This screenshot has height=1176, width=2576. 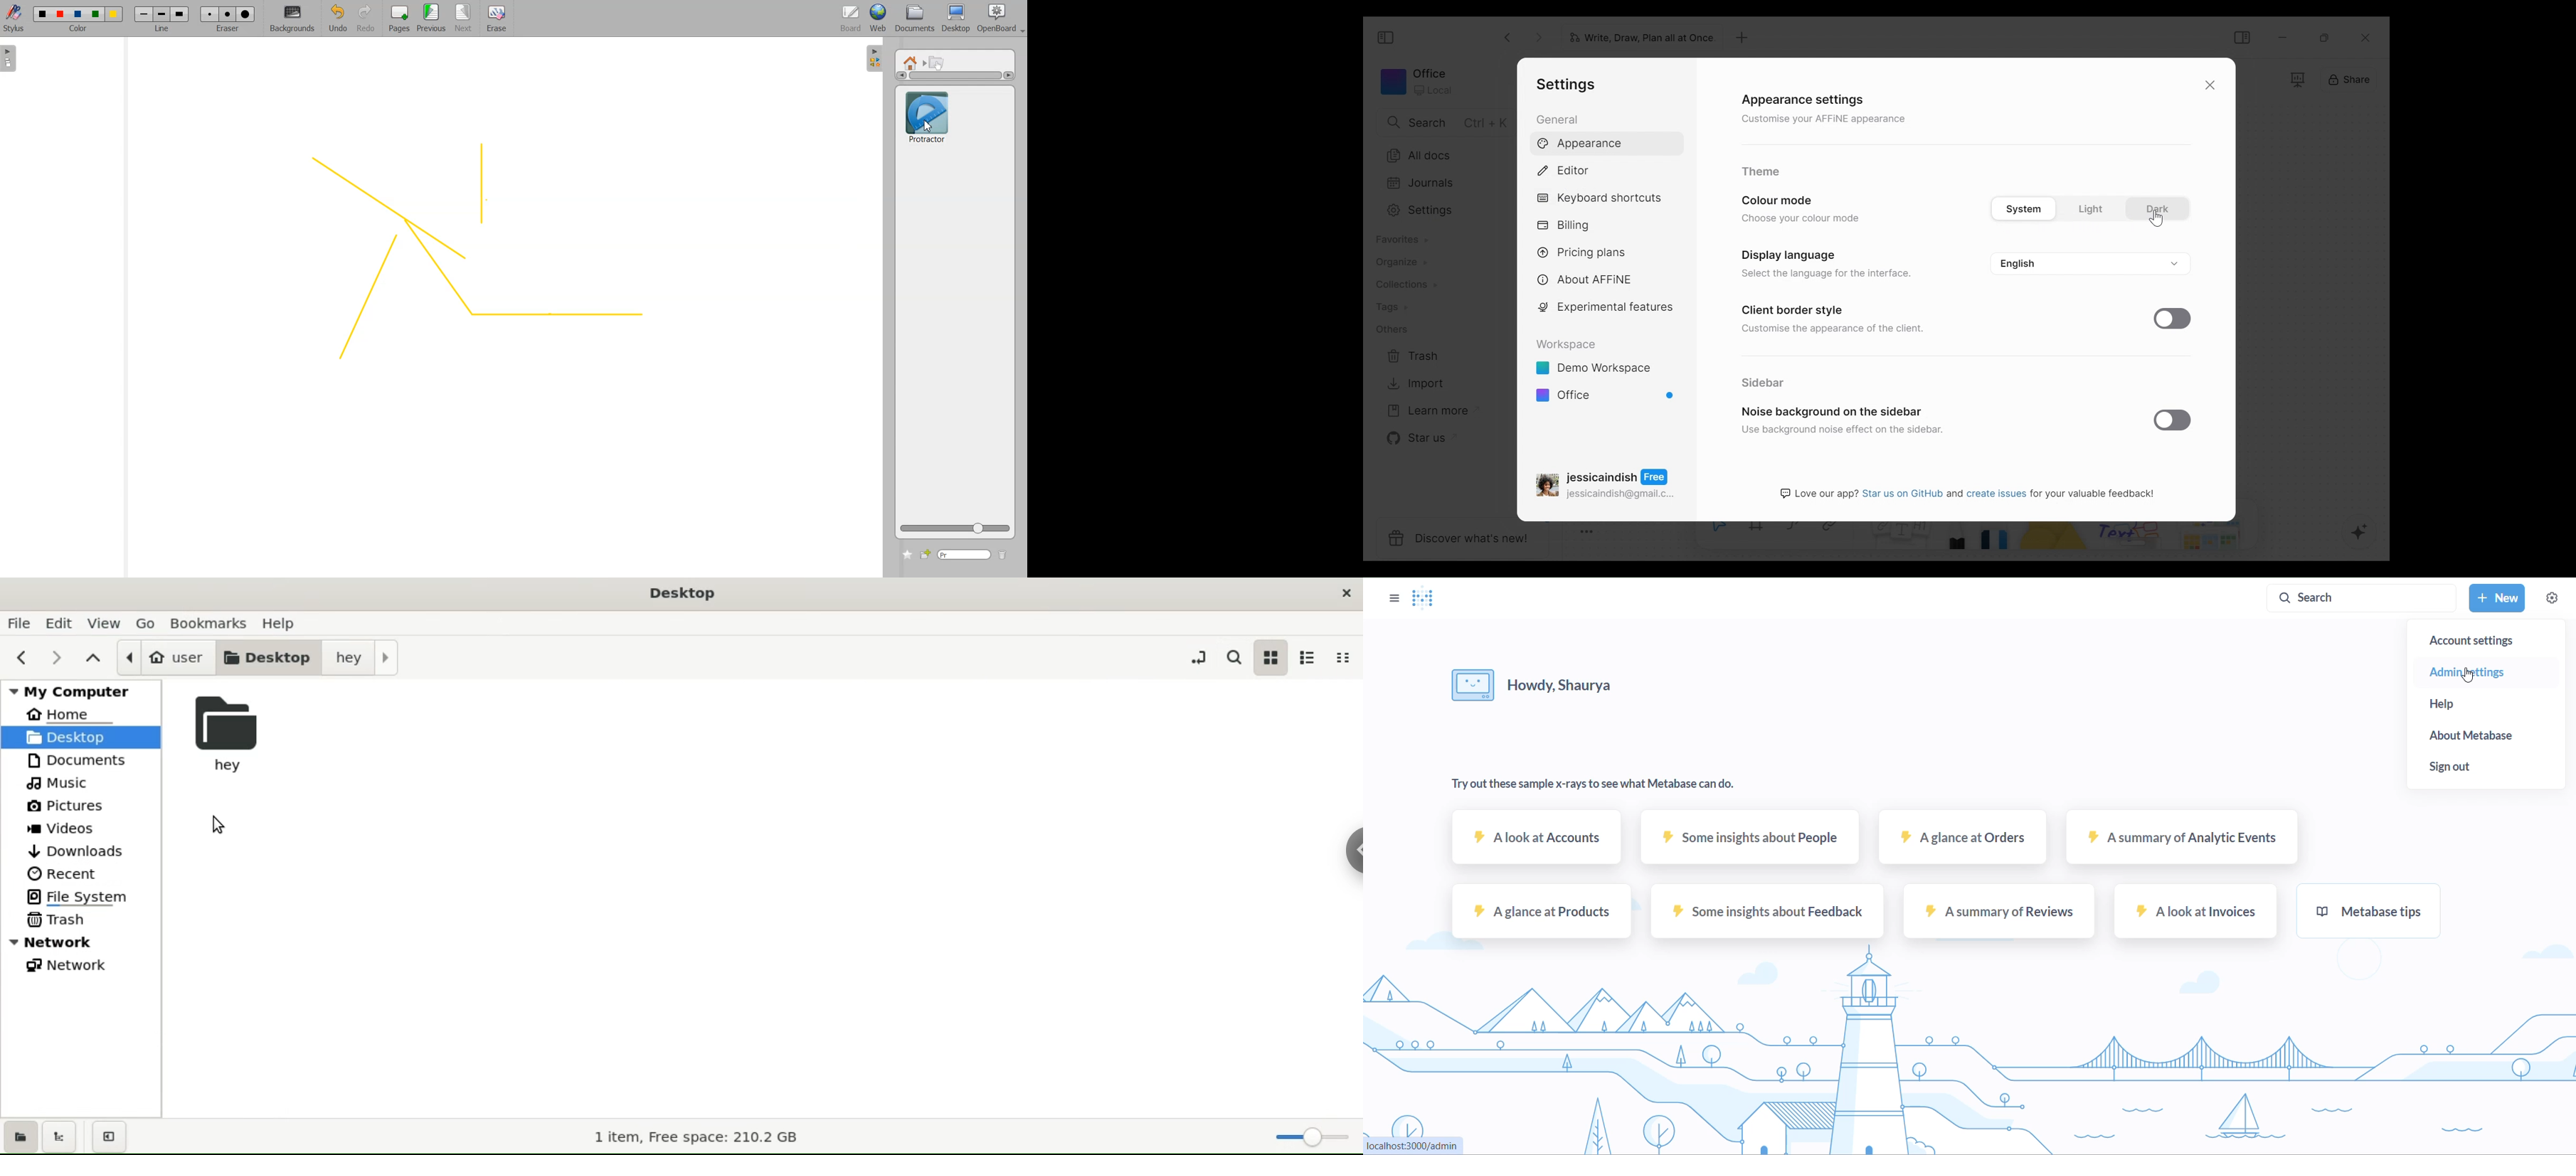 What do you see at coordinates (1429, 412) in the screenshot?
I see `Learn more` at bounding box center [1429, 412].